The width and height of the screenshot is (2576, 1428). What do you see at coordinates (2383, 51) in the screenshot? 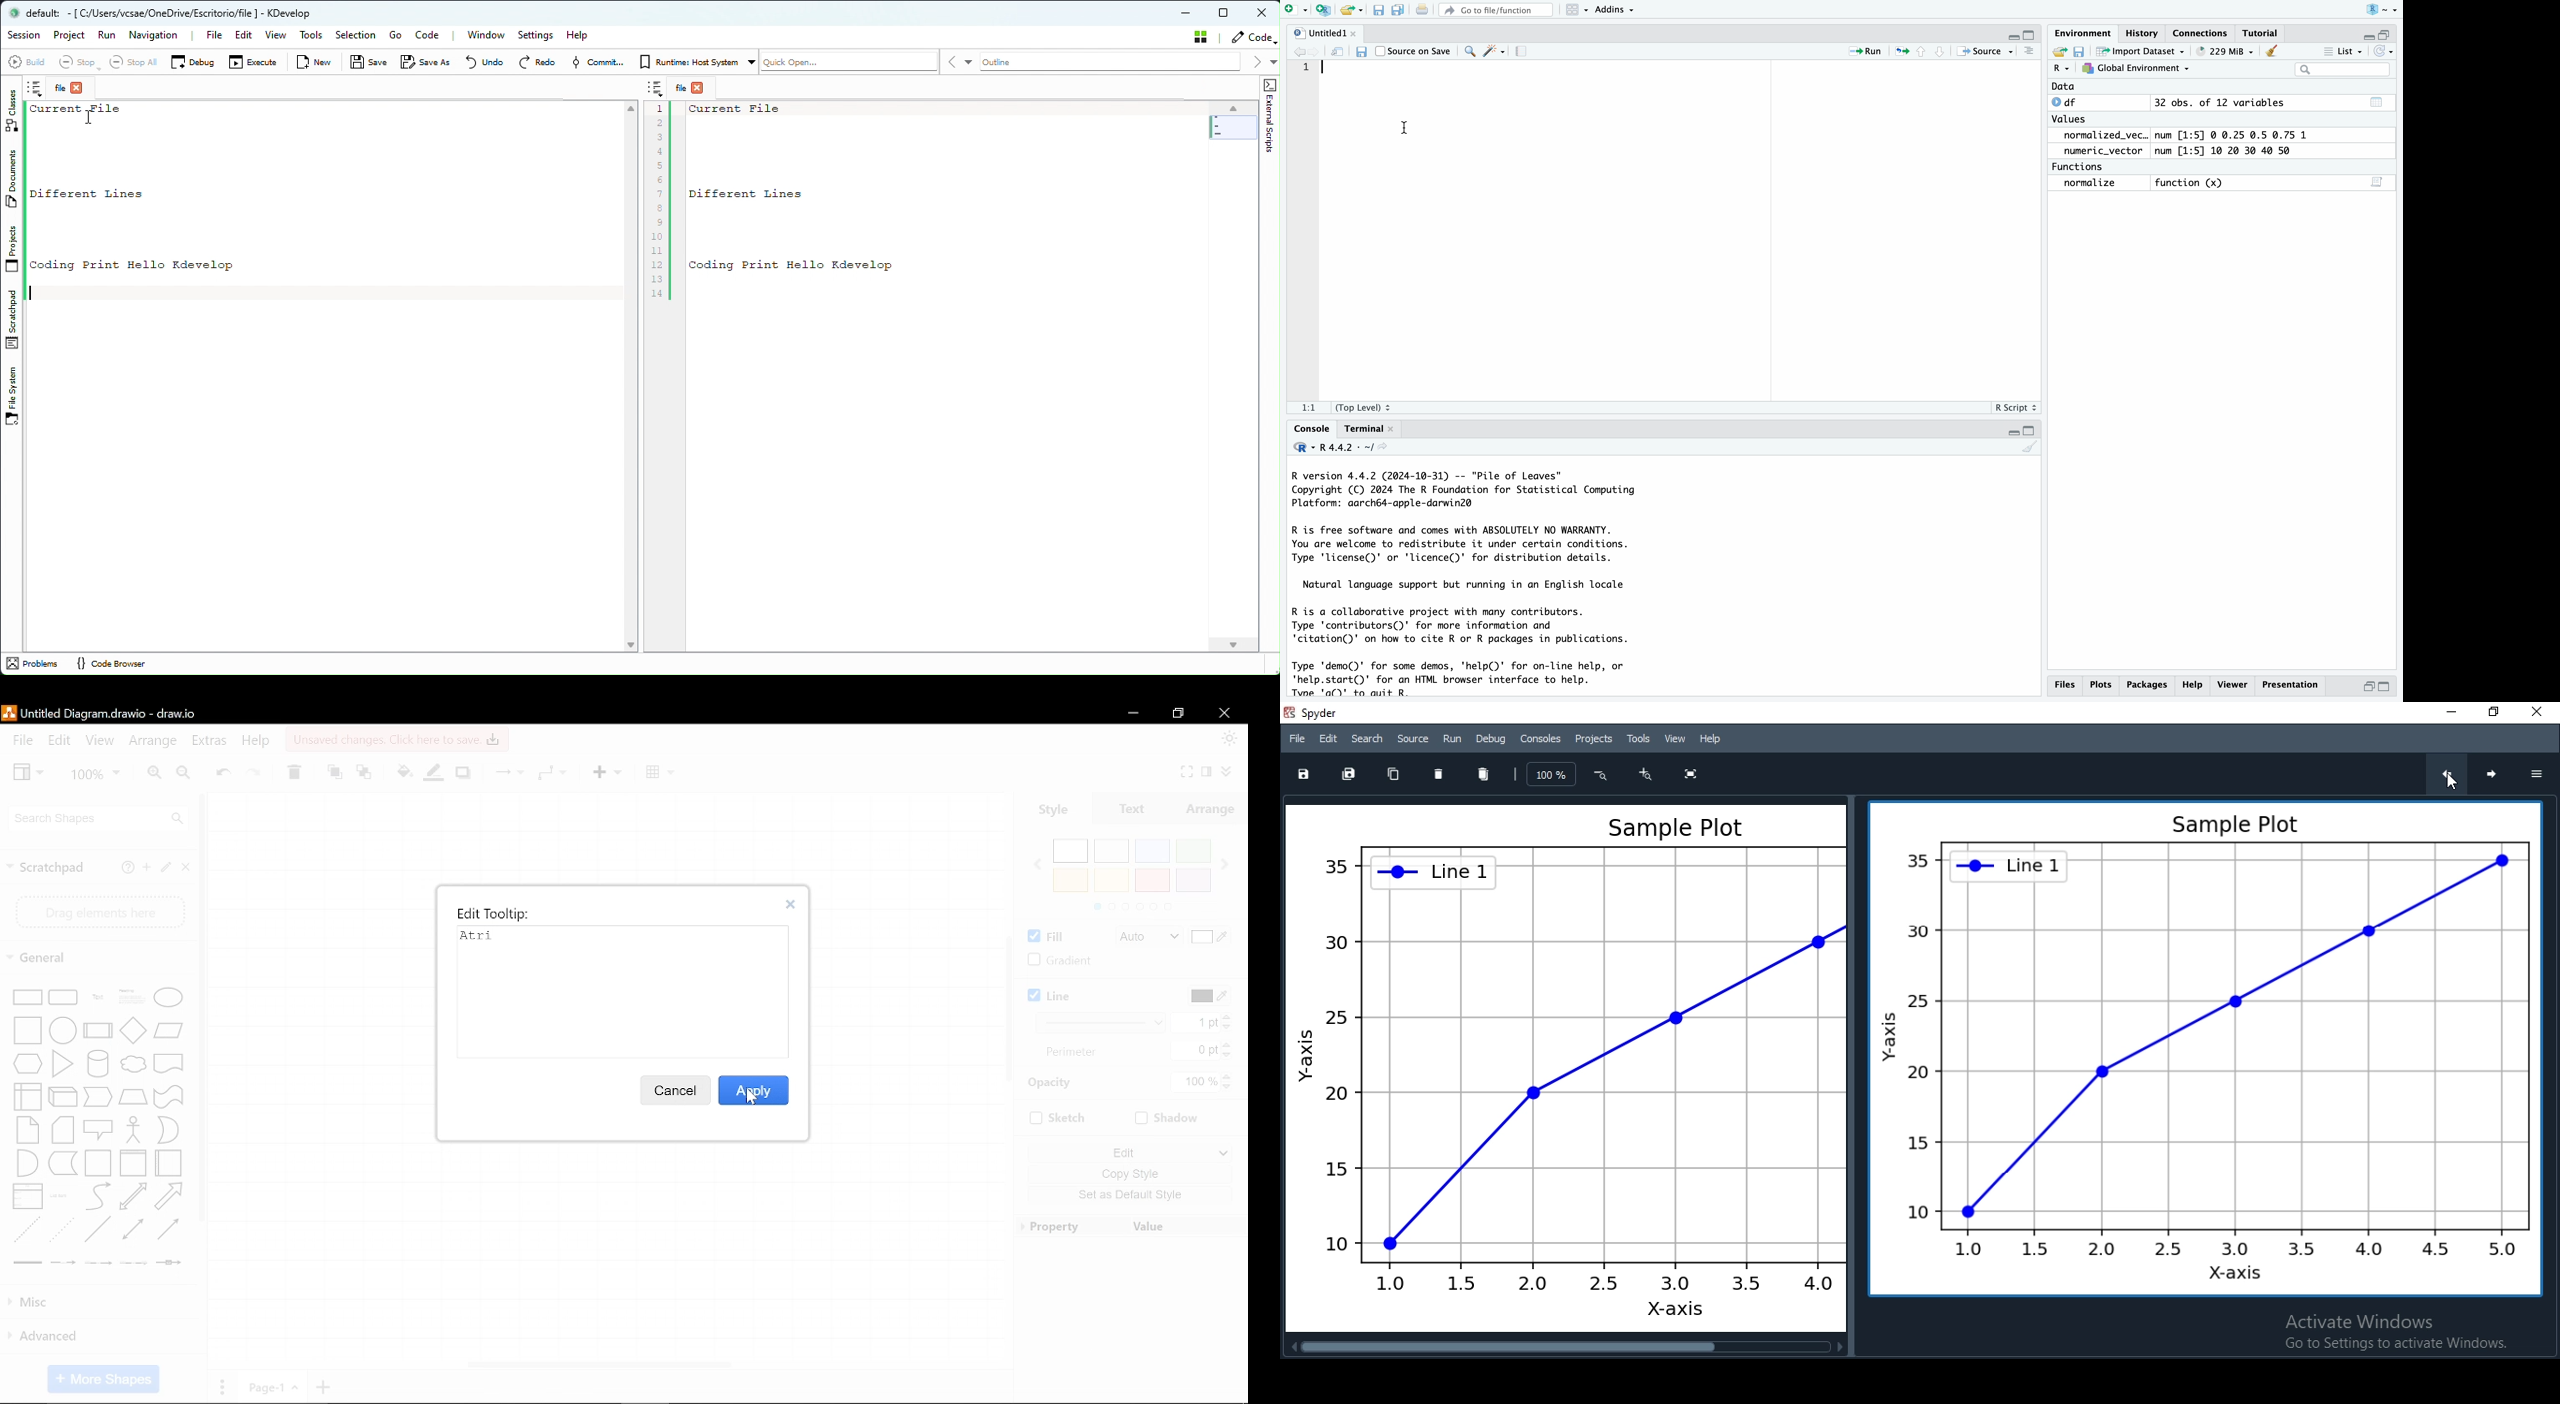
I see `refresh` at bounding box center [2383, 51].